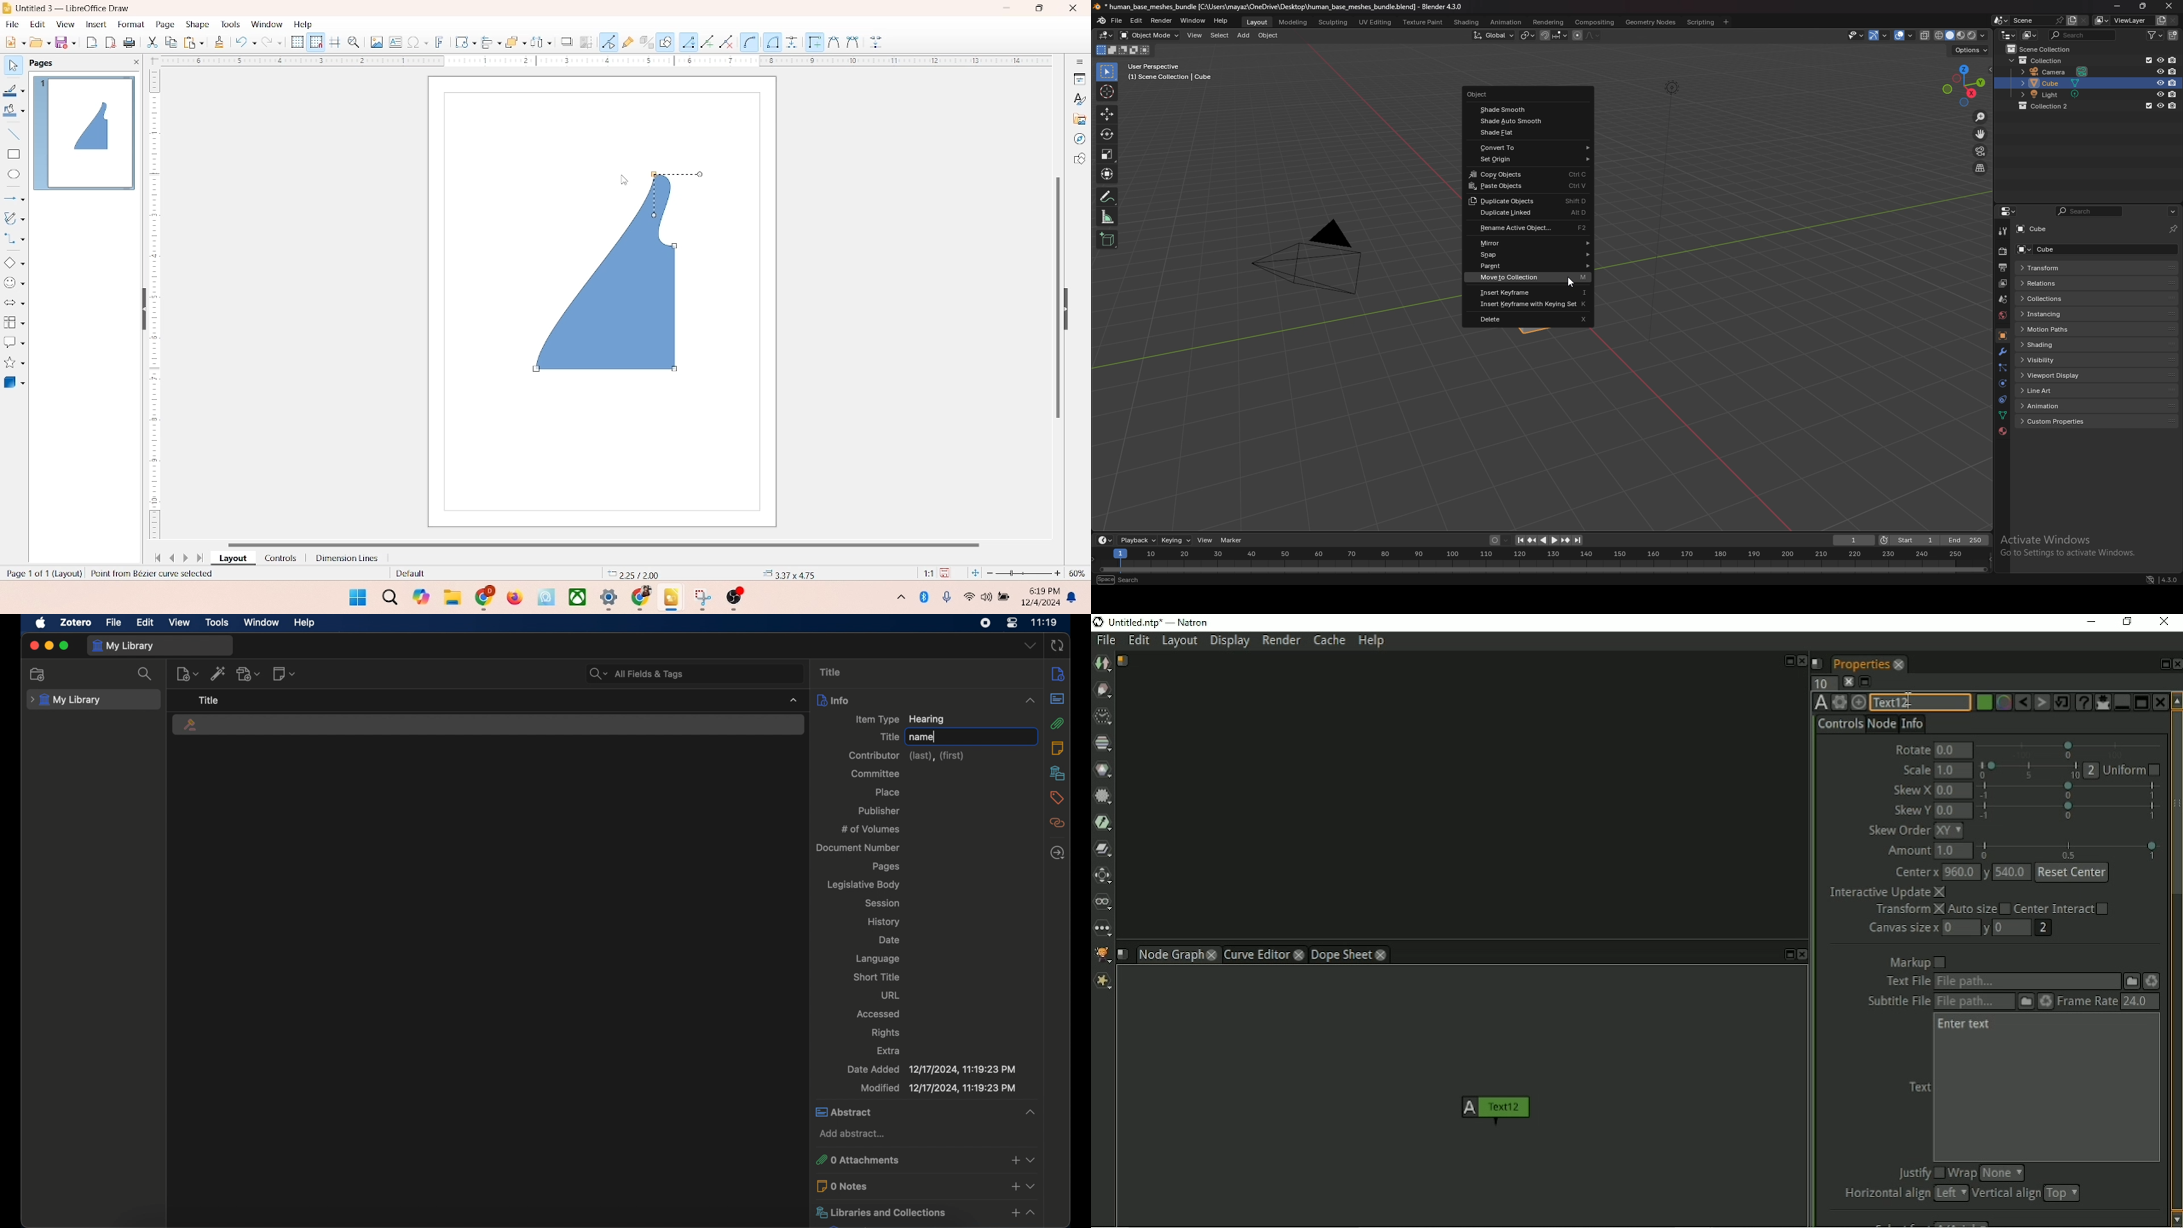 Image resolution: width=2184 pixels, height=1232 pixels. Describe the element at coordinates (1044, 622) in the screenshot. I see `time` at that location.